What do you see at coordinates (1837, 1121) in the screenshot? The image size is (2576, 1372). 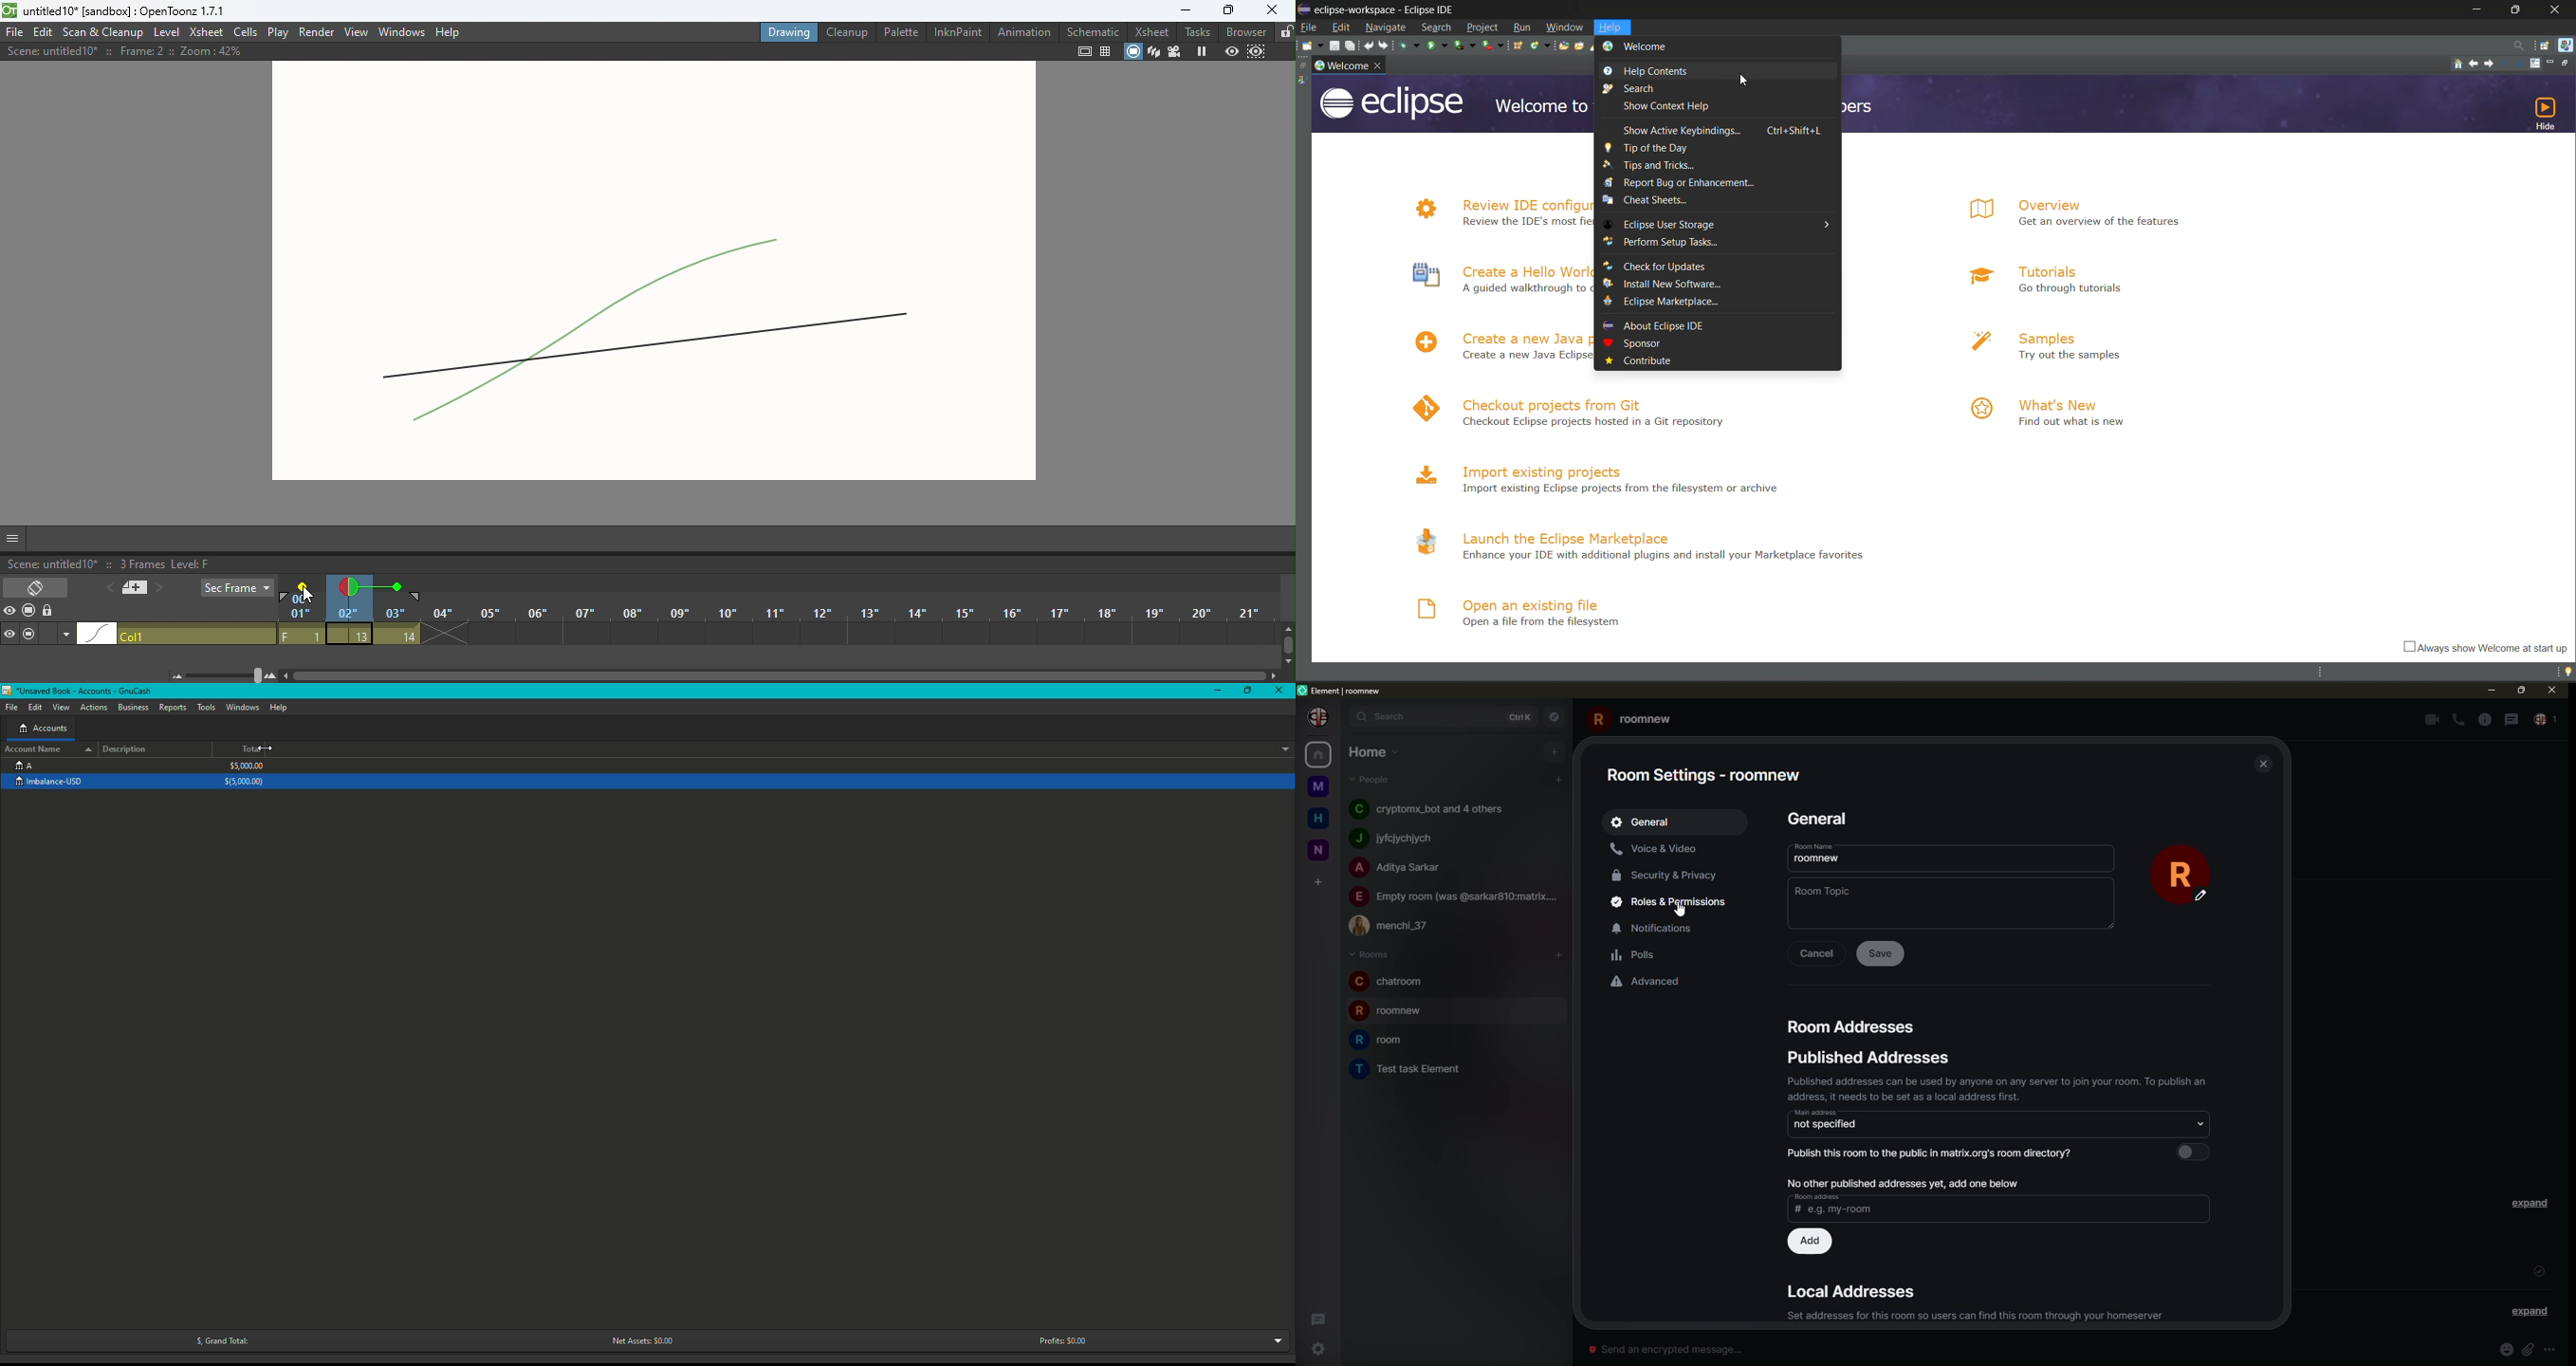 I see `address` at bounding box center [1837, 1121].